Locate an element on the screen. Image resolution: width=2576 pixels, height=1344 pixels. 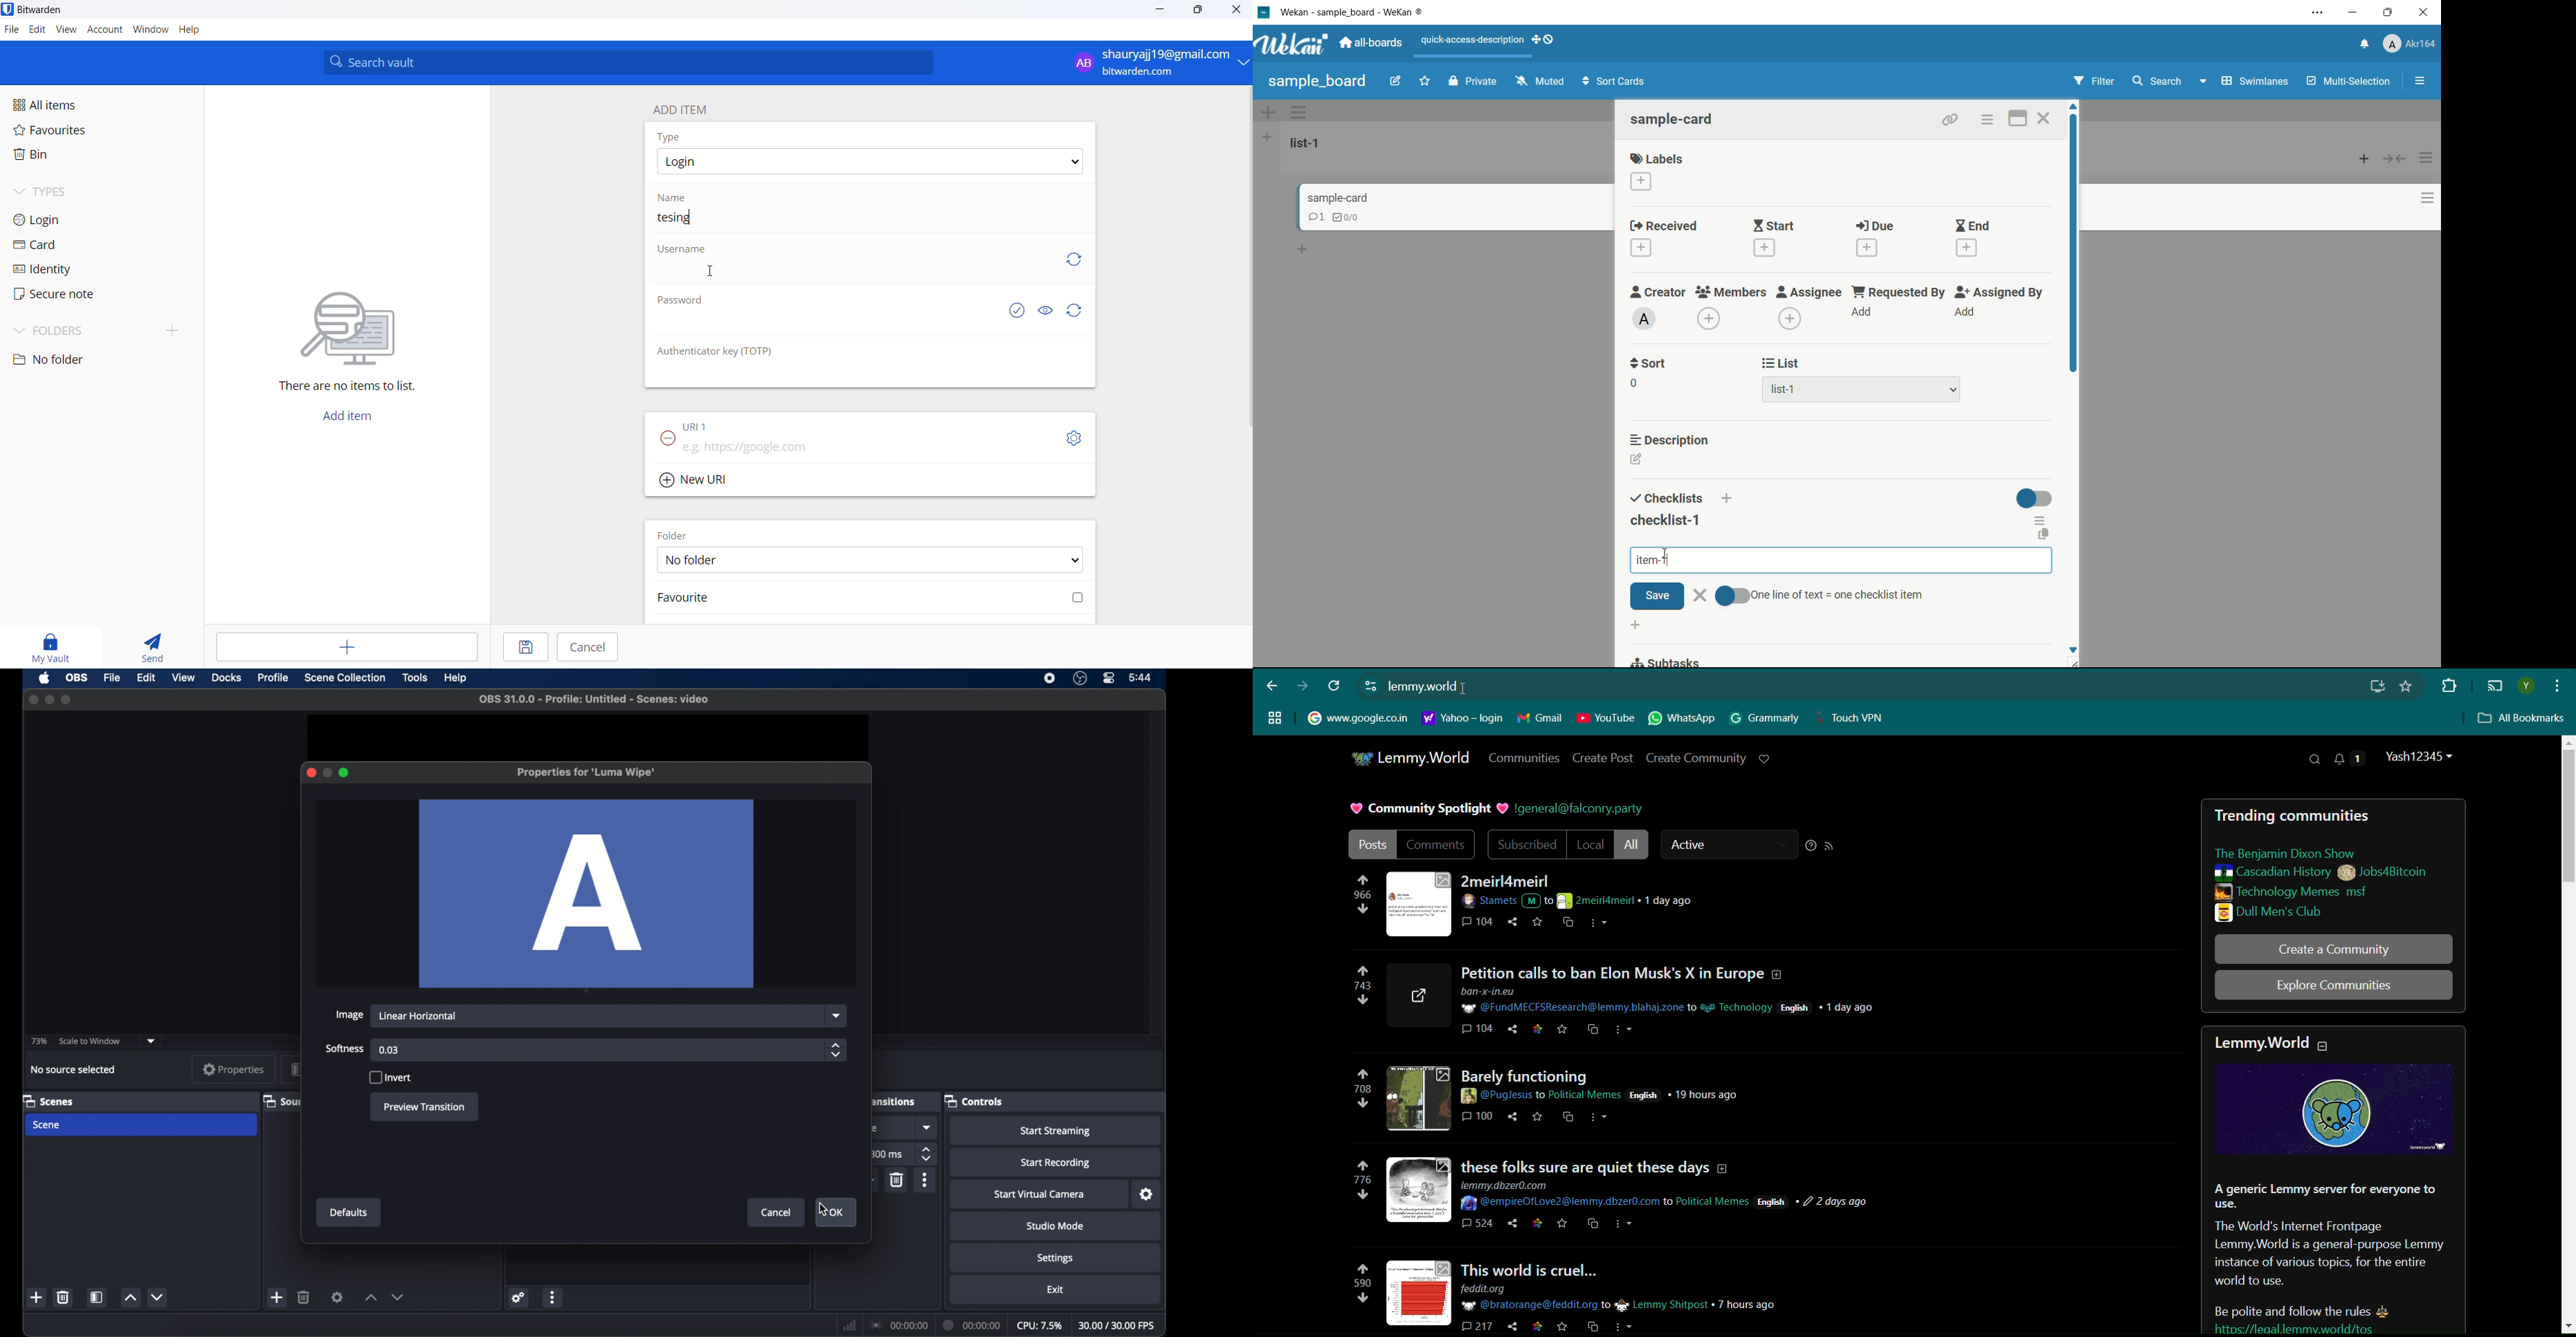
invert is located at coordinates (390, 1078).